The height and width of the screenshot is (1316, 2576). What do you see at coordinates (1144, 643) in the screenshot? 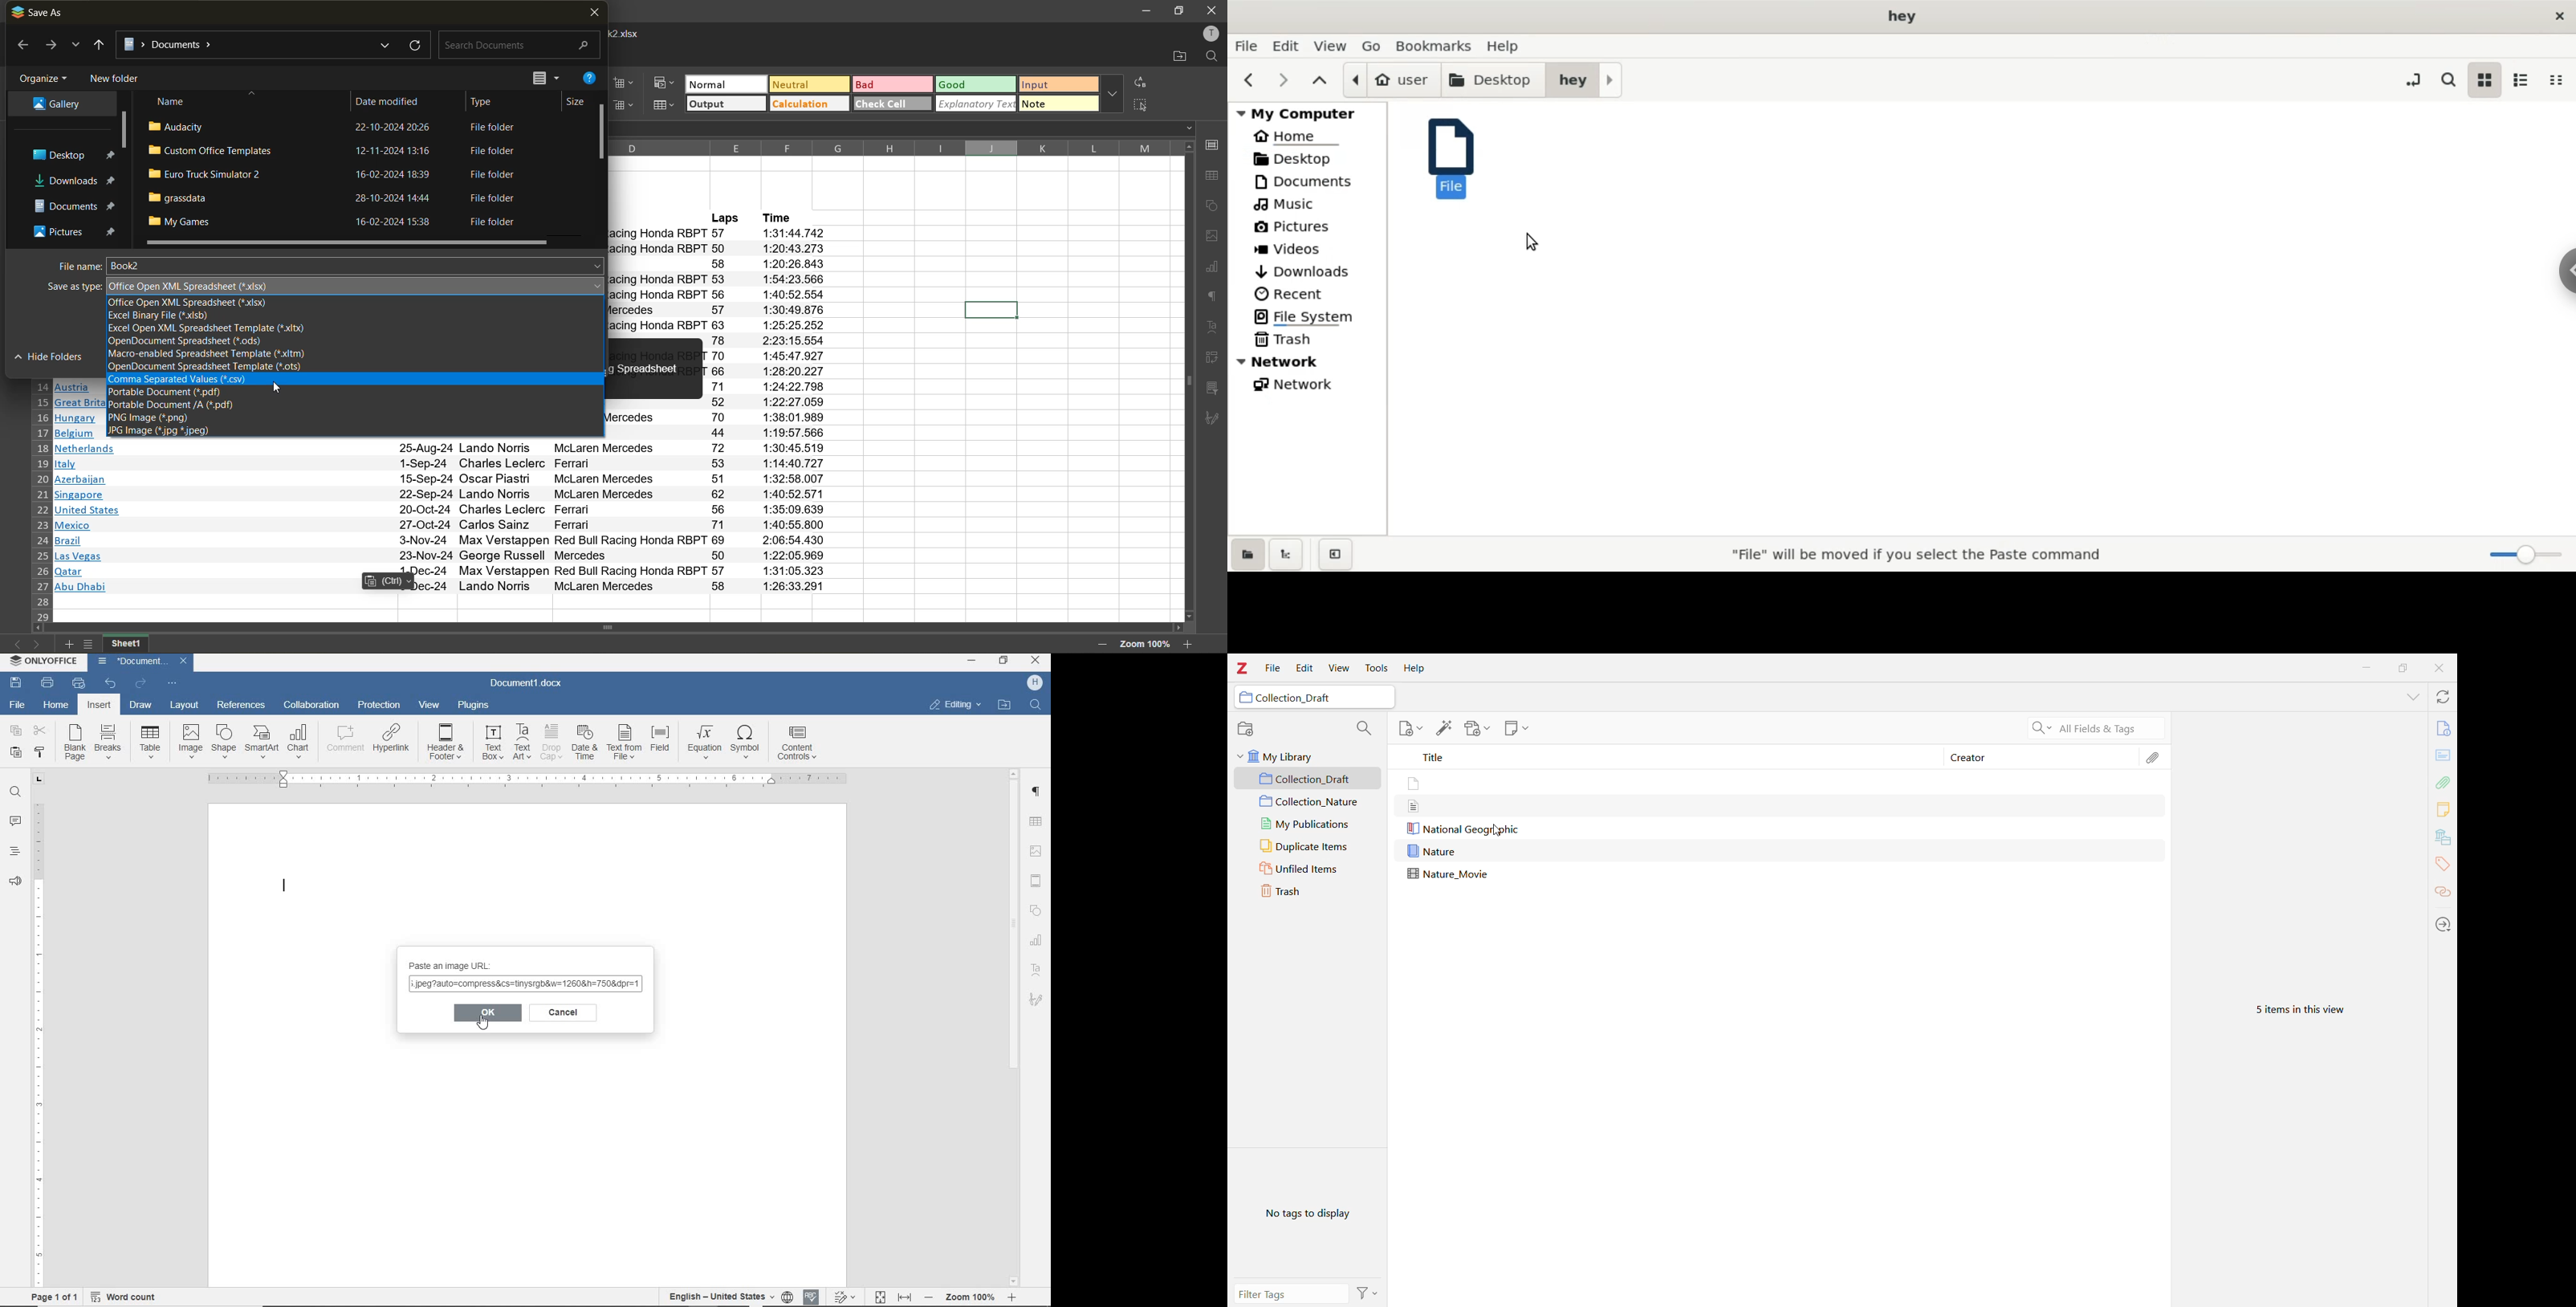
I see `zoom factor` at bounding box center [1144, 643].